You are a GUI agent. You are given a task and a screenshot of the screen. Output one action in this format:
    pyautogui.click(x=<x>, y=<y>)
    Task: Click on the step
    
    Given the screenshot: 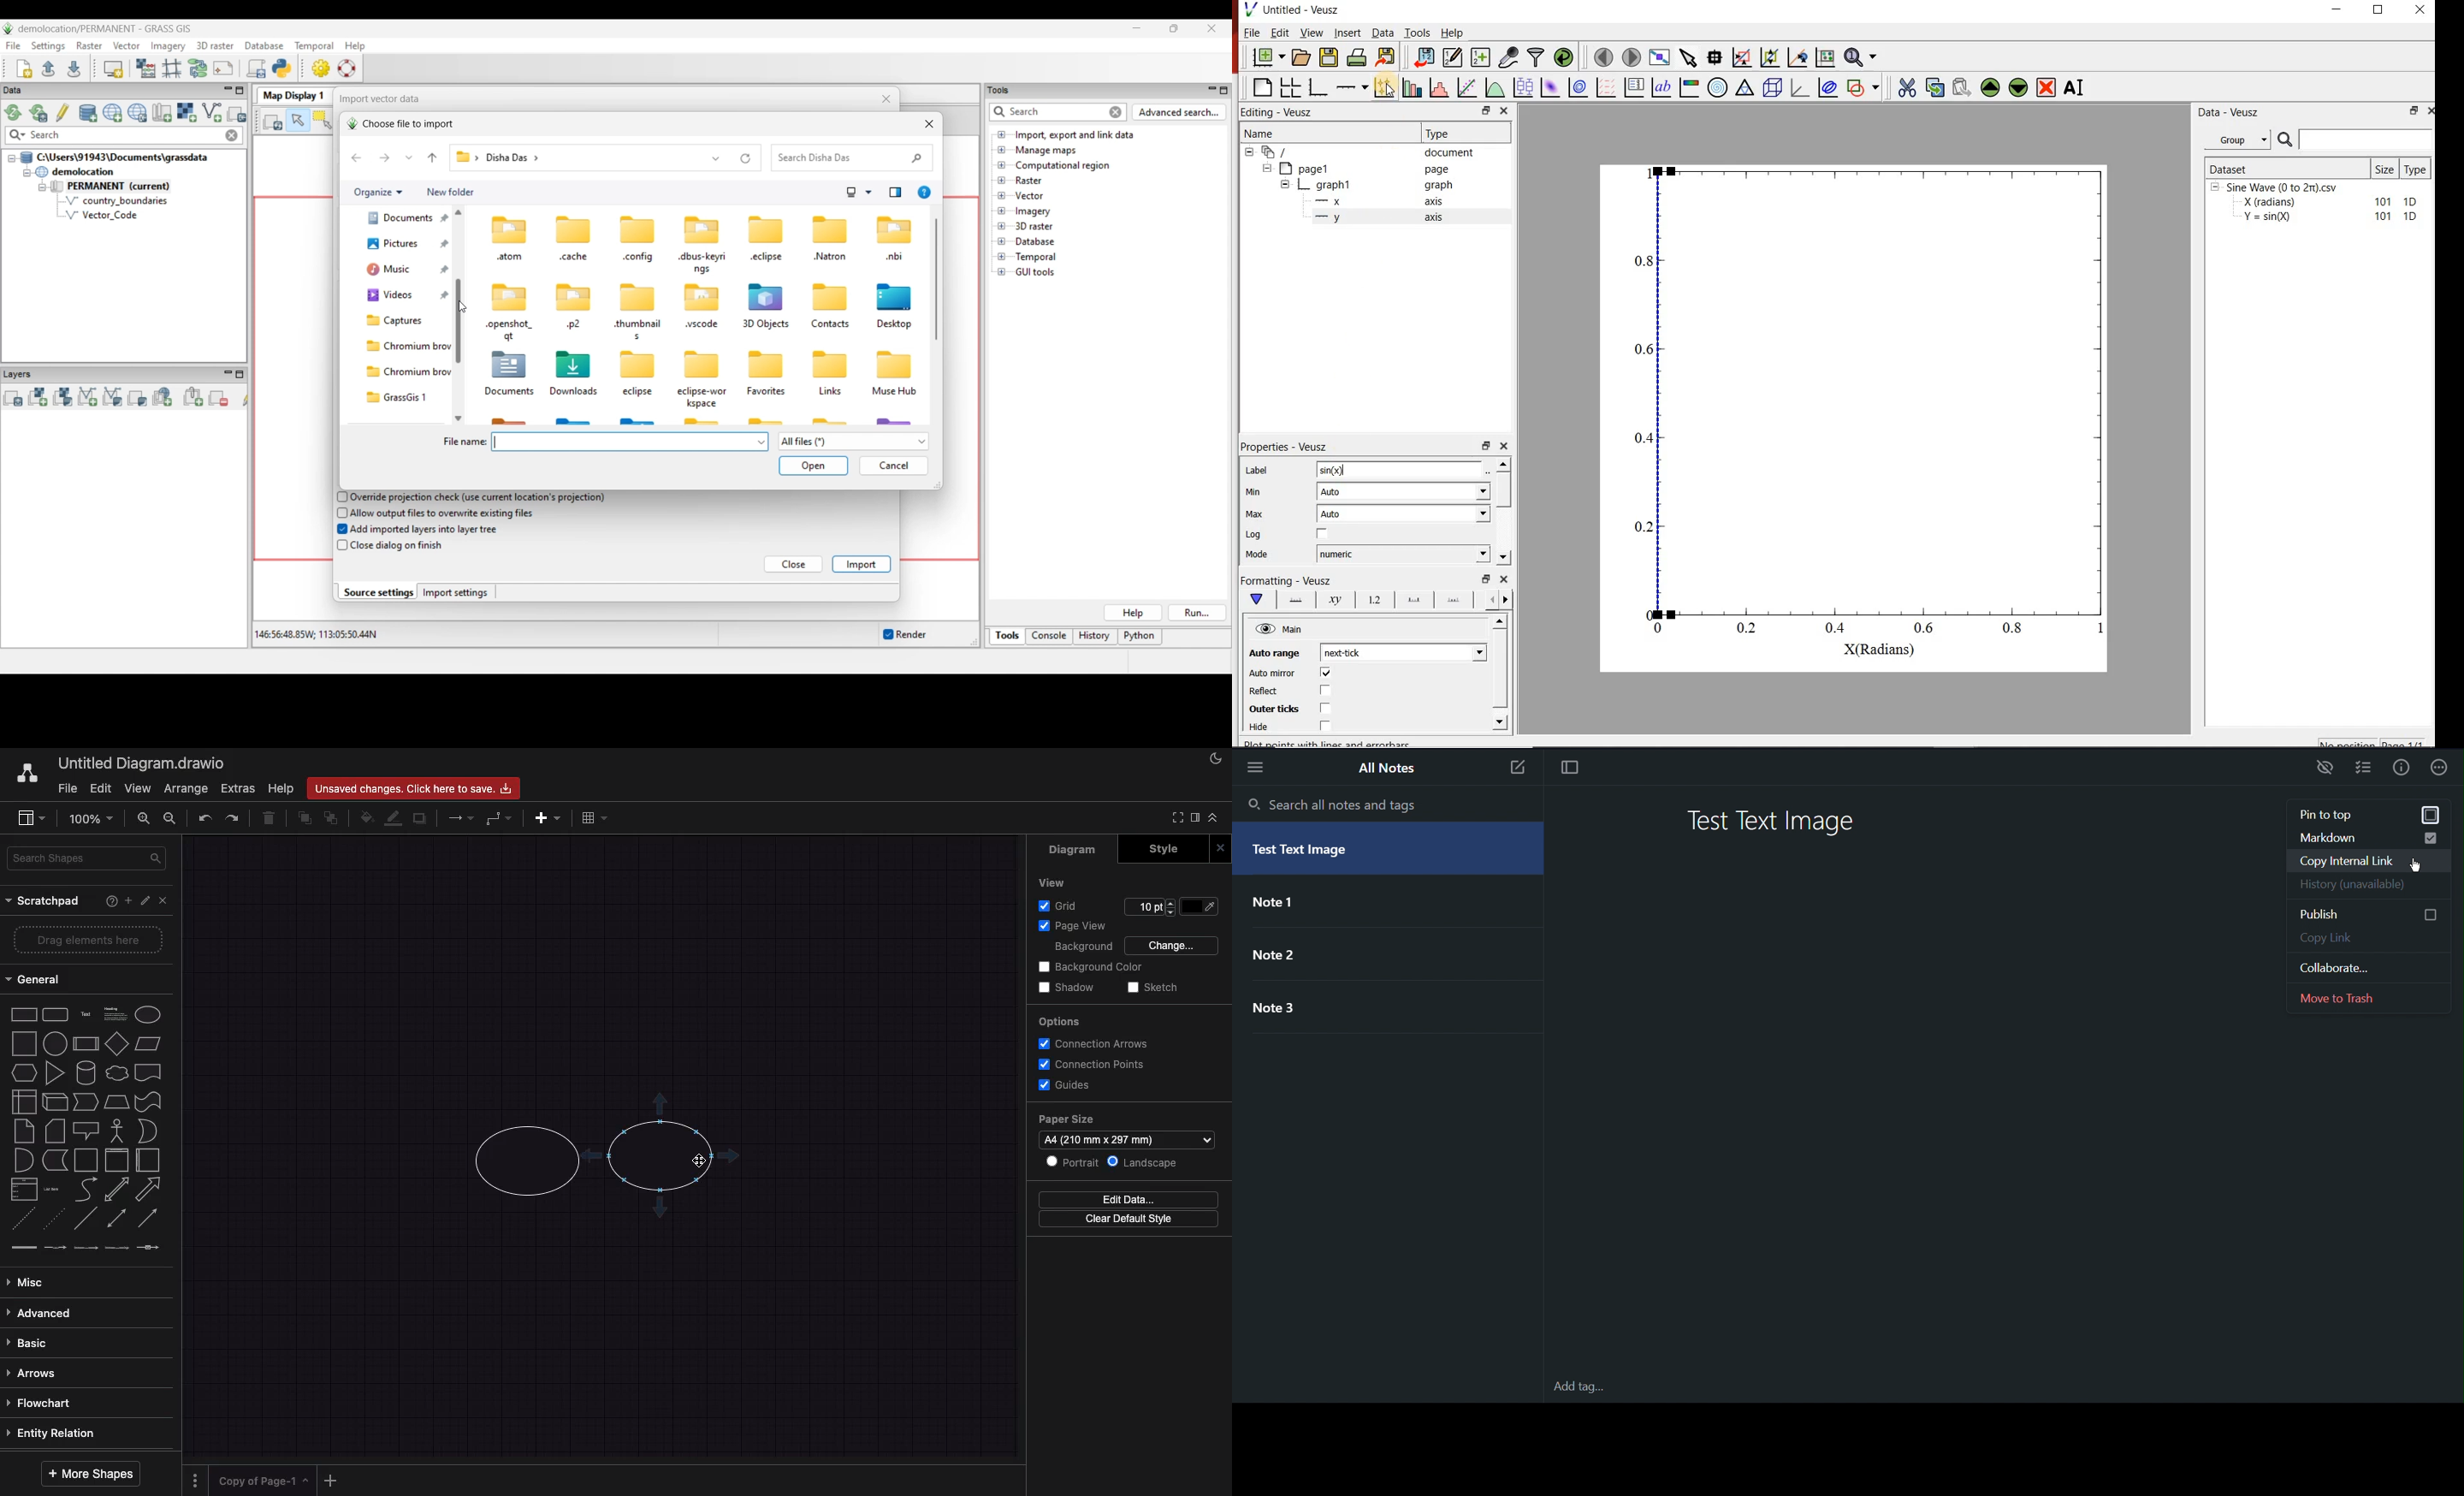 What is the action you would take?
    pyautogui.click(x=86, y=1101)
    